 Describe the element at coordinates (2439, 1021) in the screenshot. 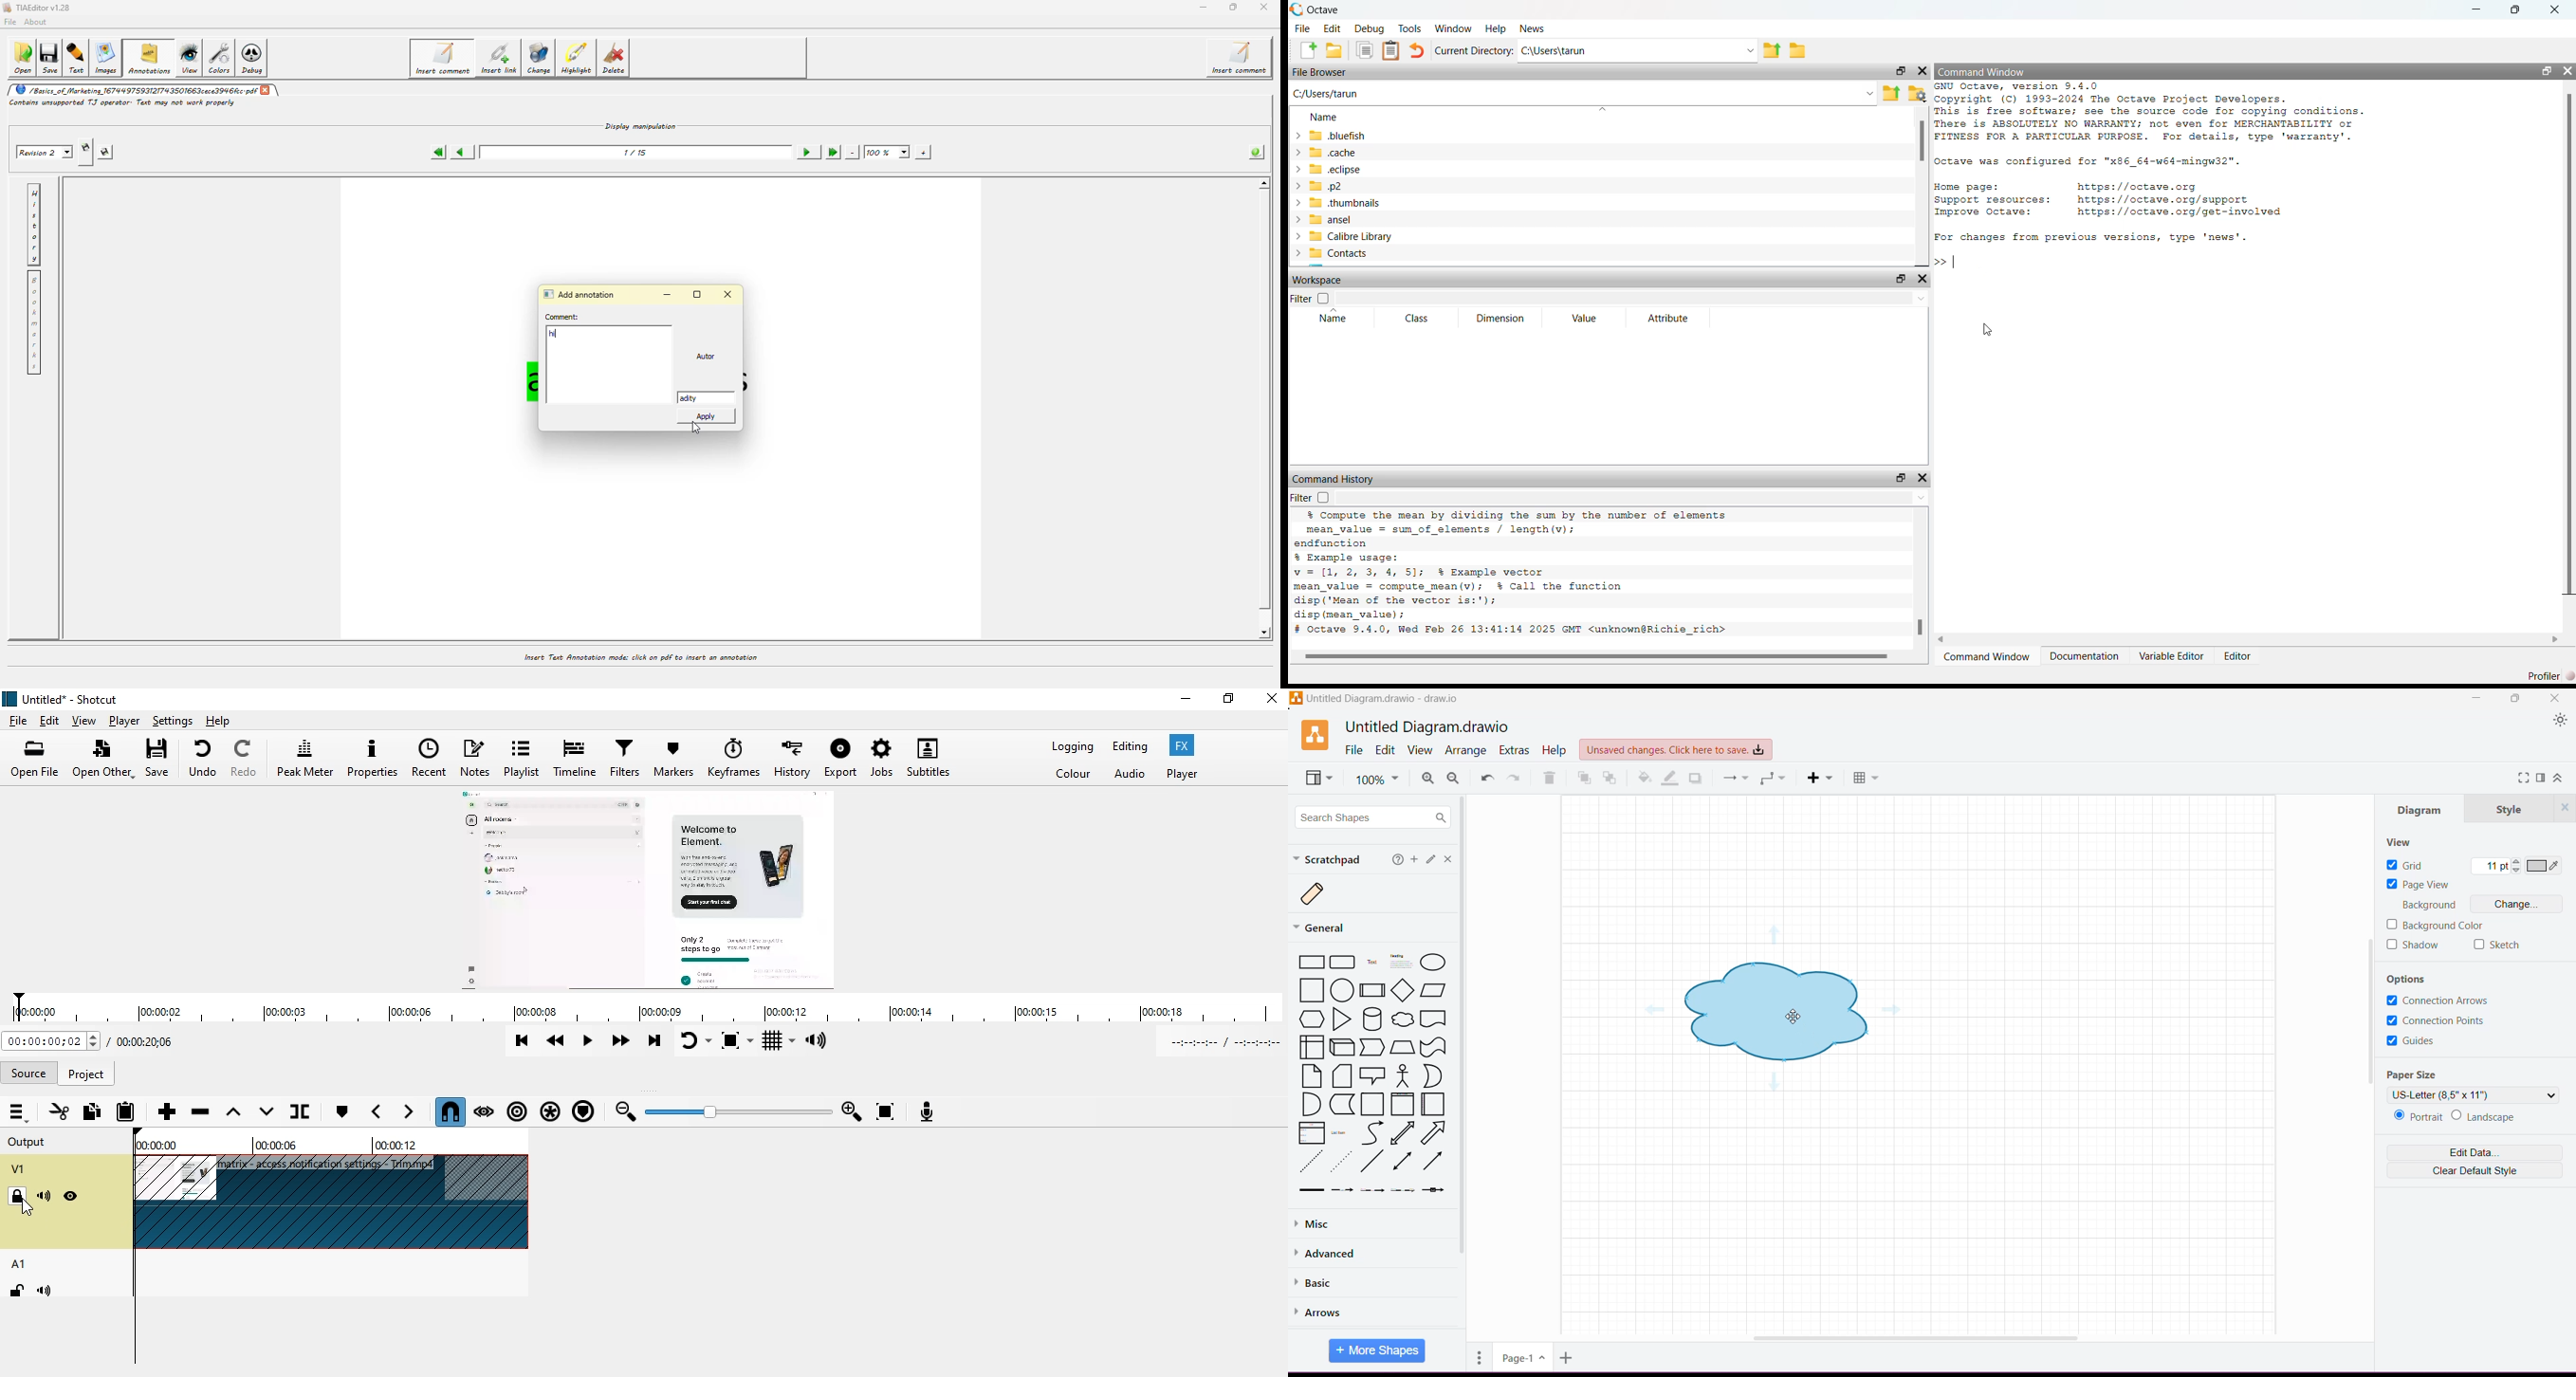

I see `Connection Points` at that location.